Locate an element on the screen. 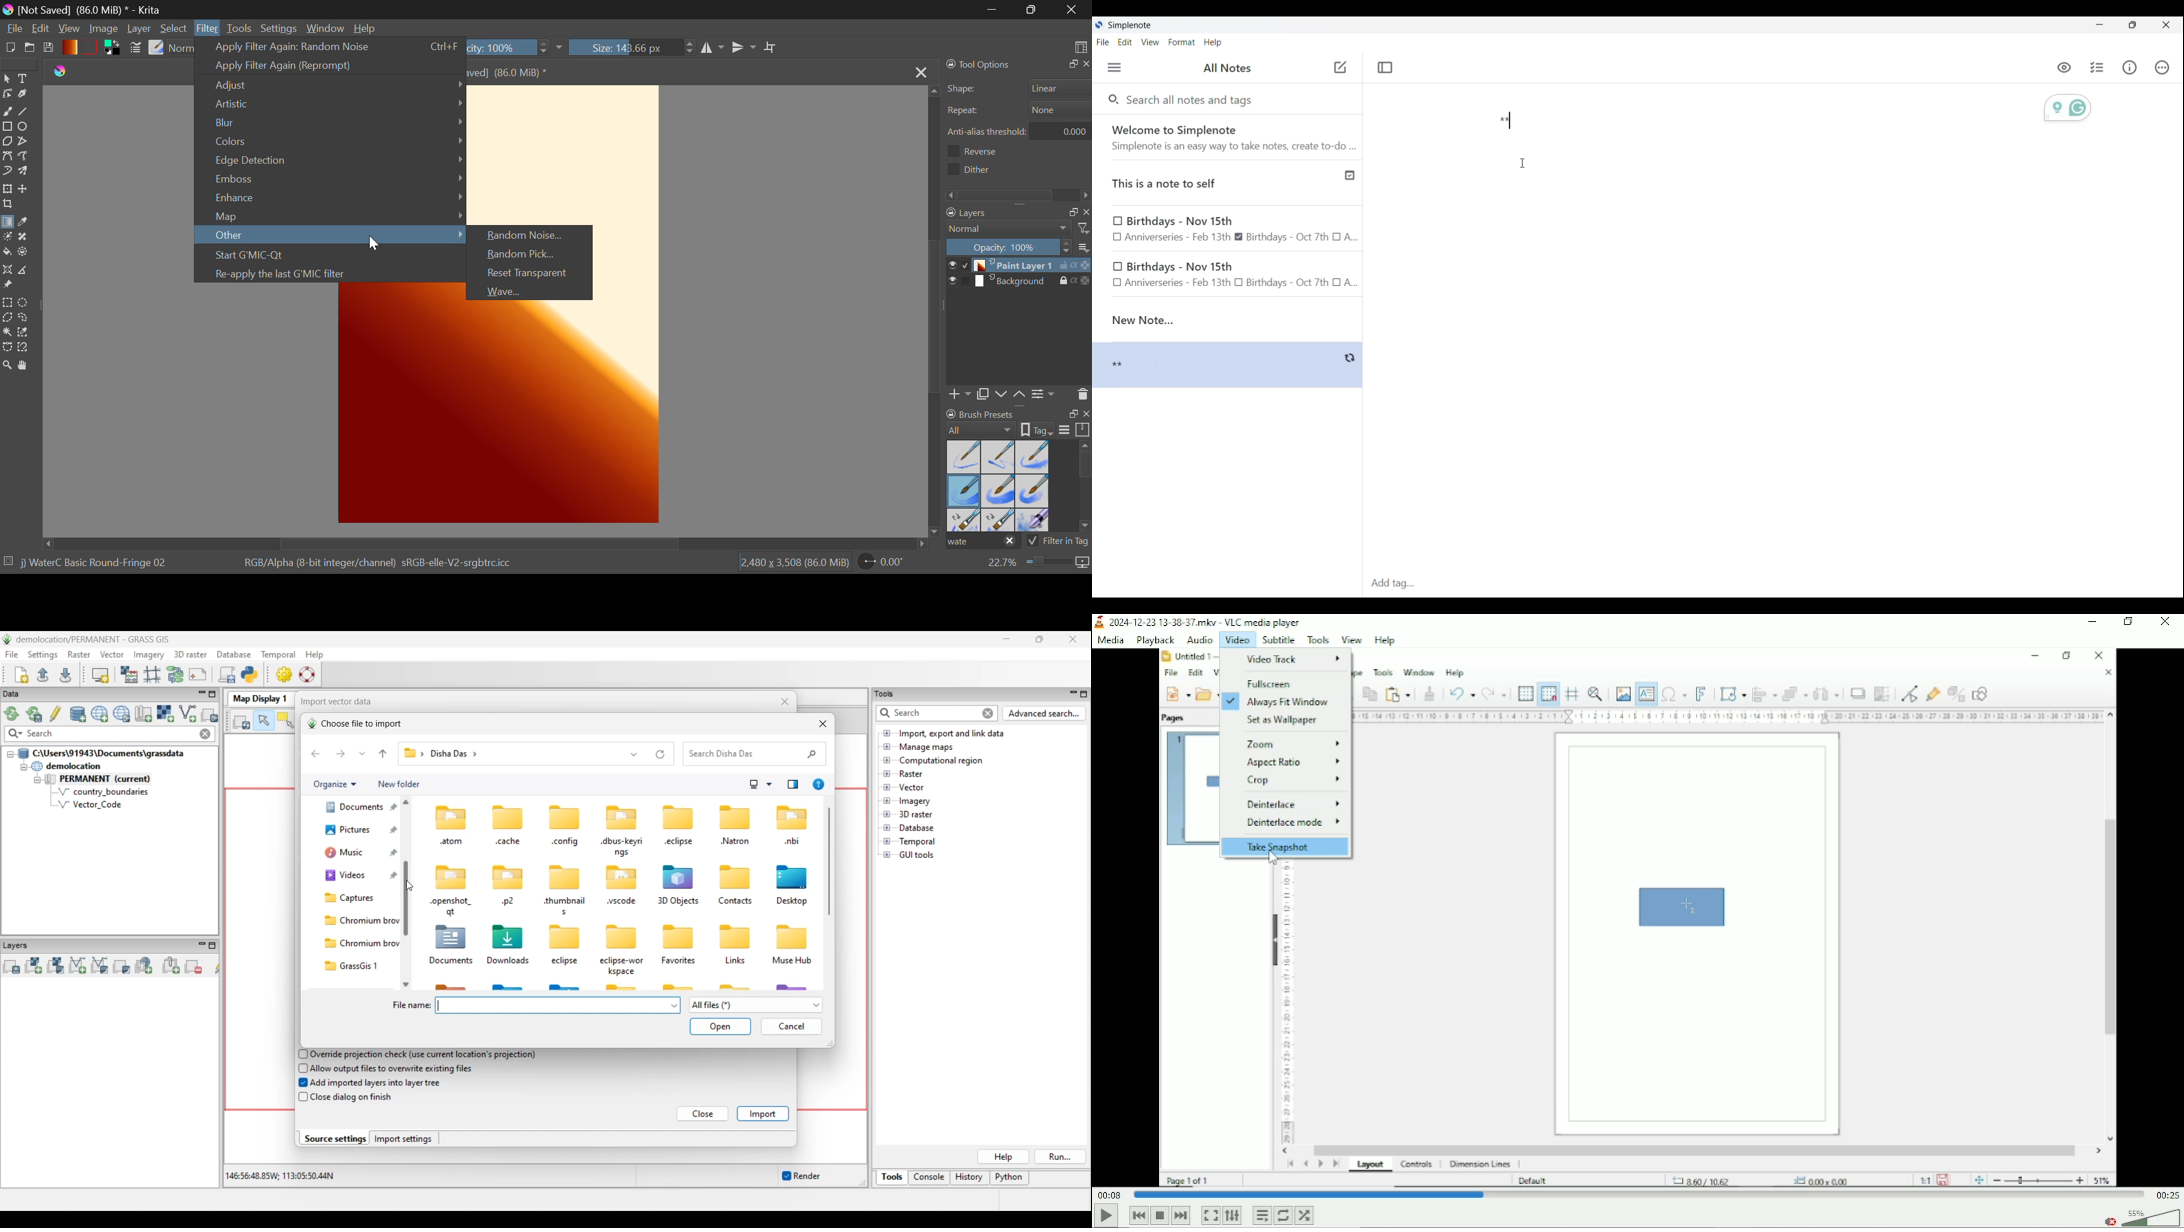 The width and height of the screenshot is (2184, 1232). preview is located at coordinates (951, 282).